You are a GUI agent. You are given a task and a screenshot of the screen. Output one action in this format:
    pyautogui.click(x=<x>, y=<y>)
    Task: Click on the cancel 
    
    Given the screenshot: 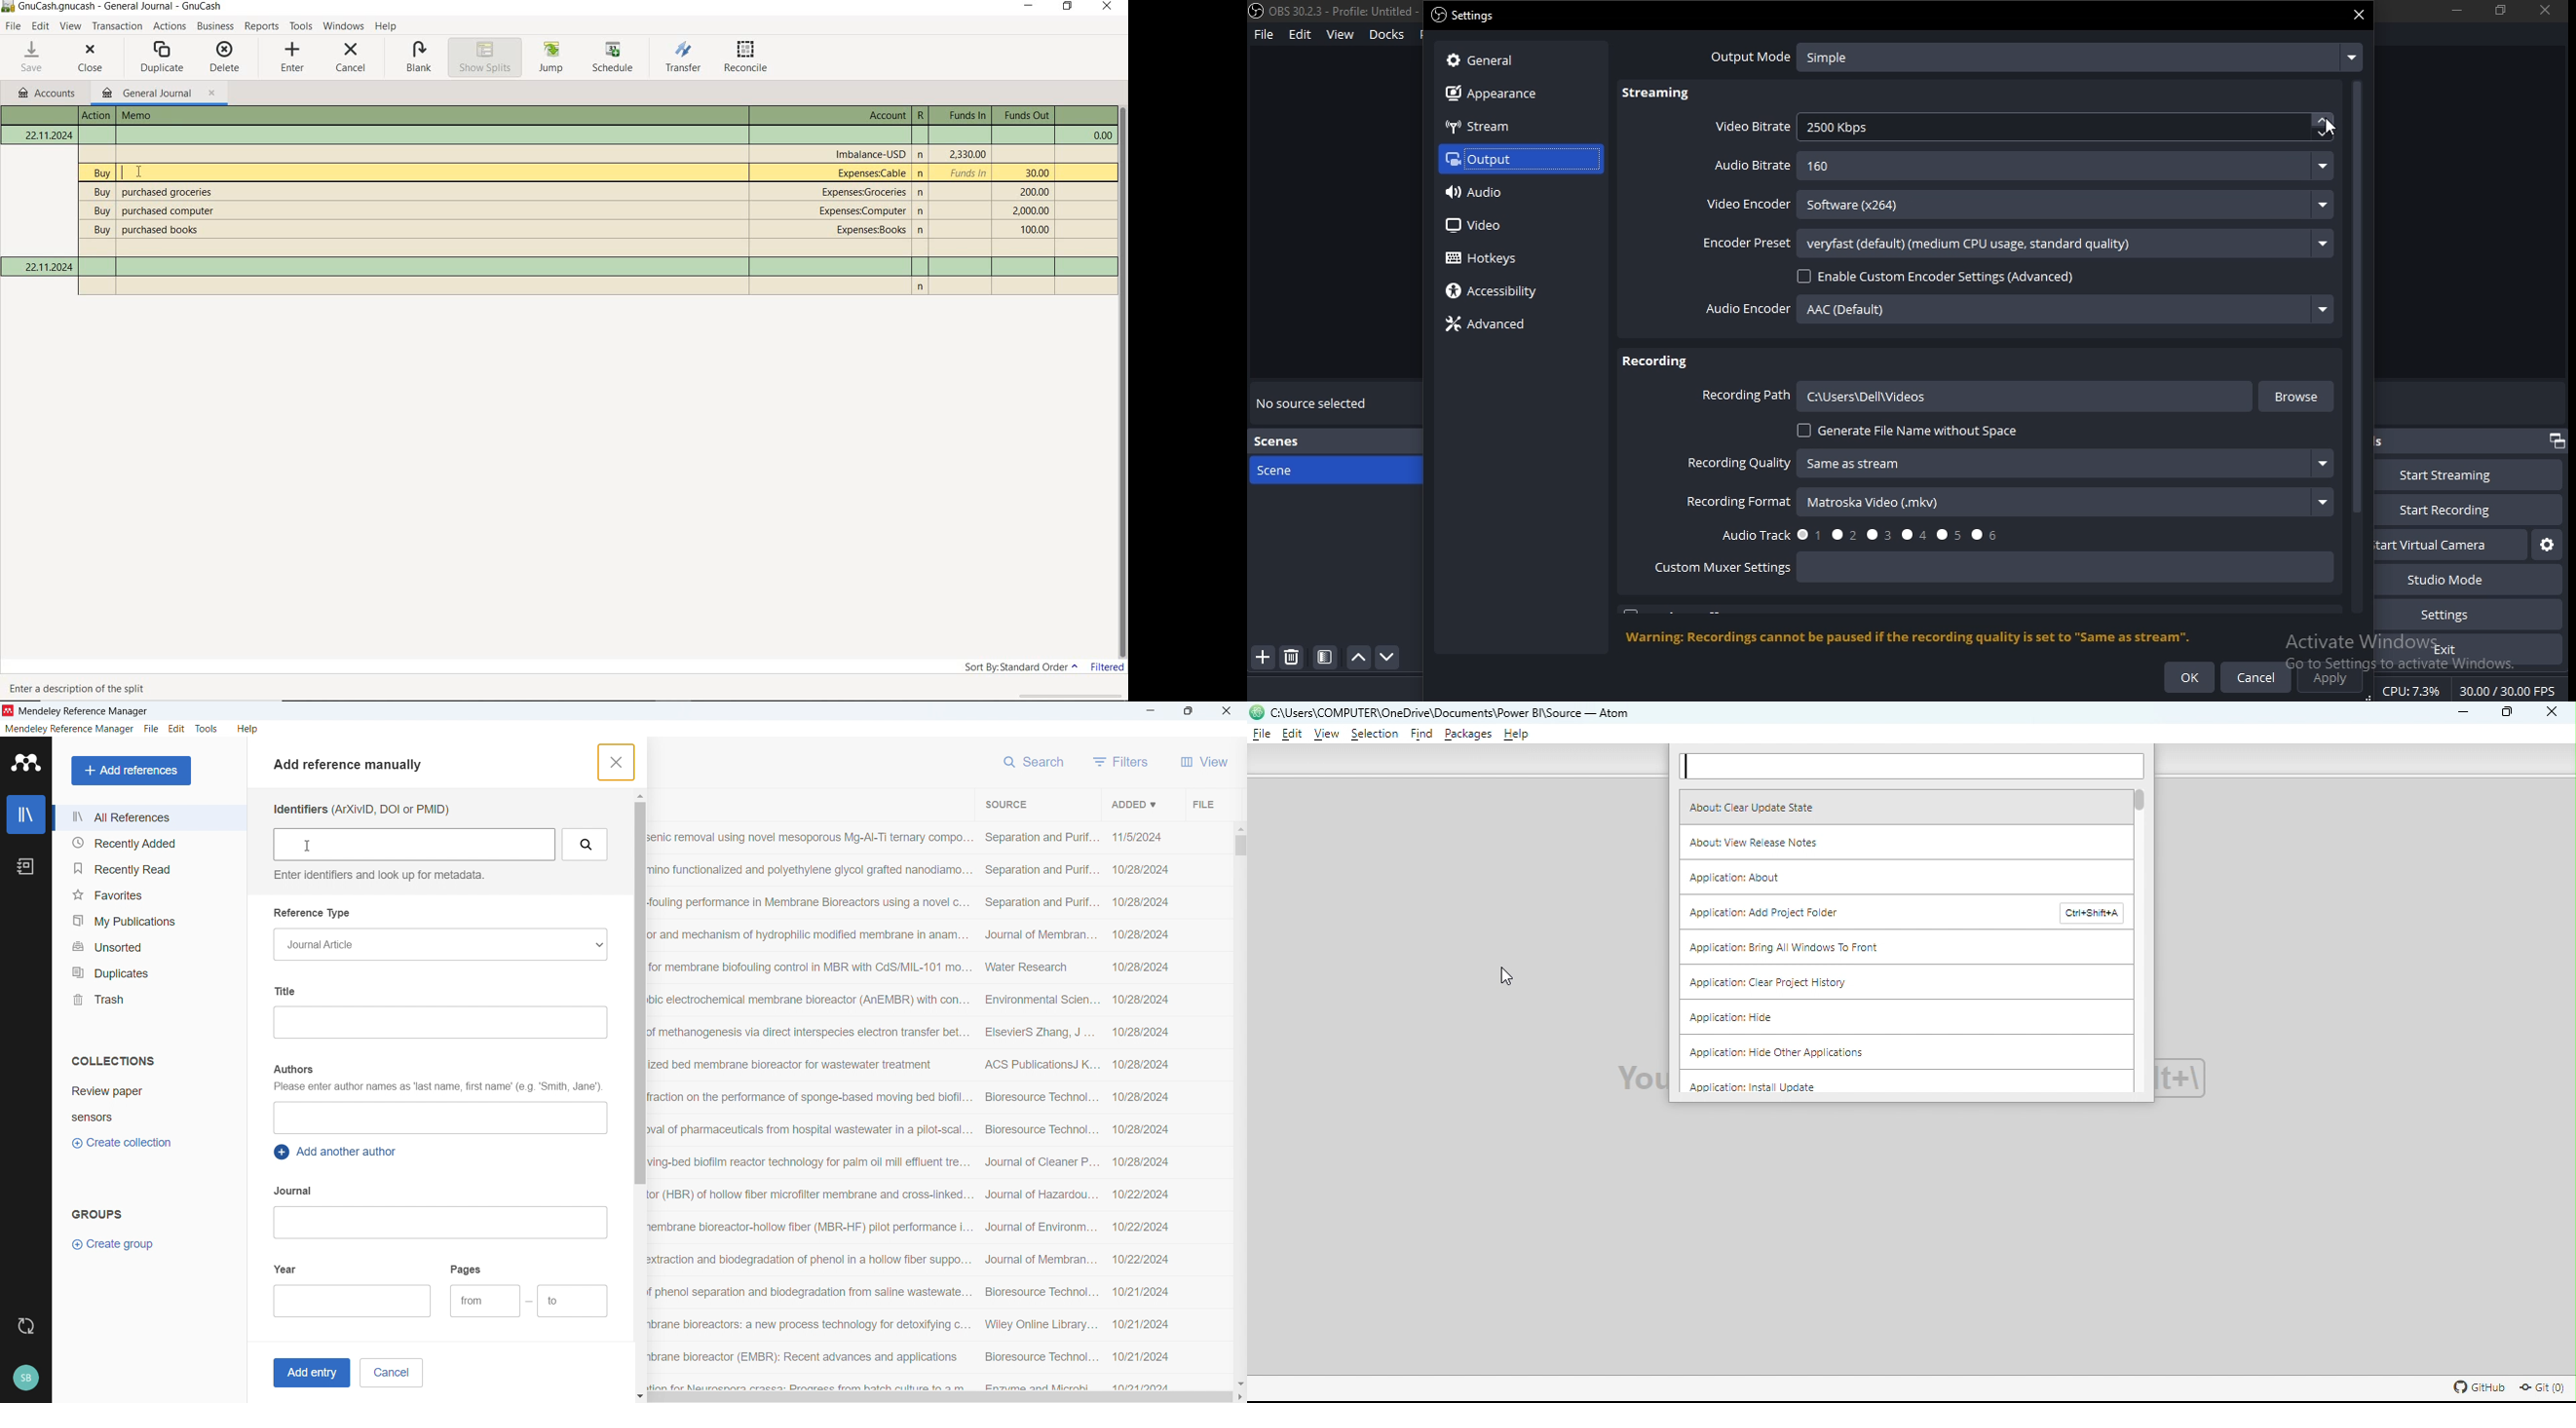 What is the action you would take?
    pyautogui.click(x=391, y=1372)
    